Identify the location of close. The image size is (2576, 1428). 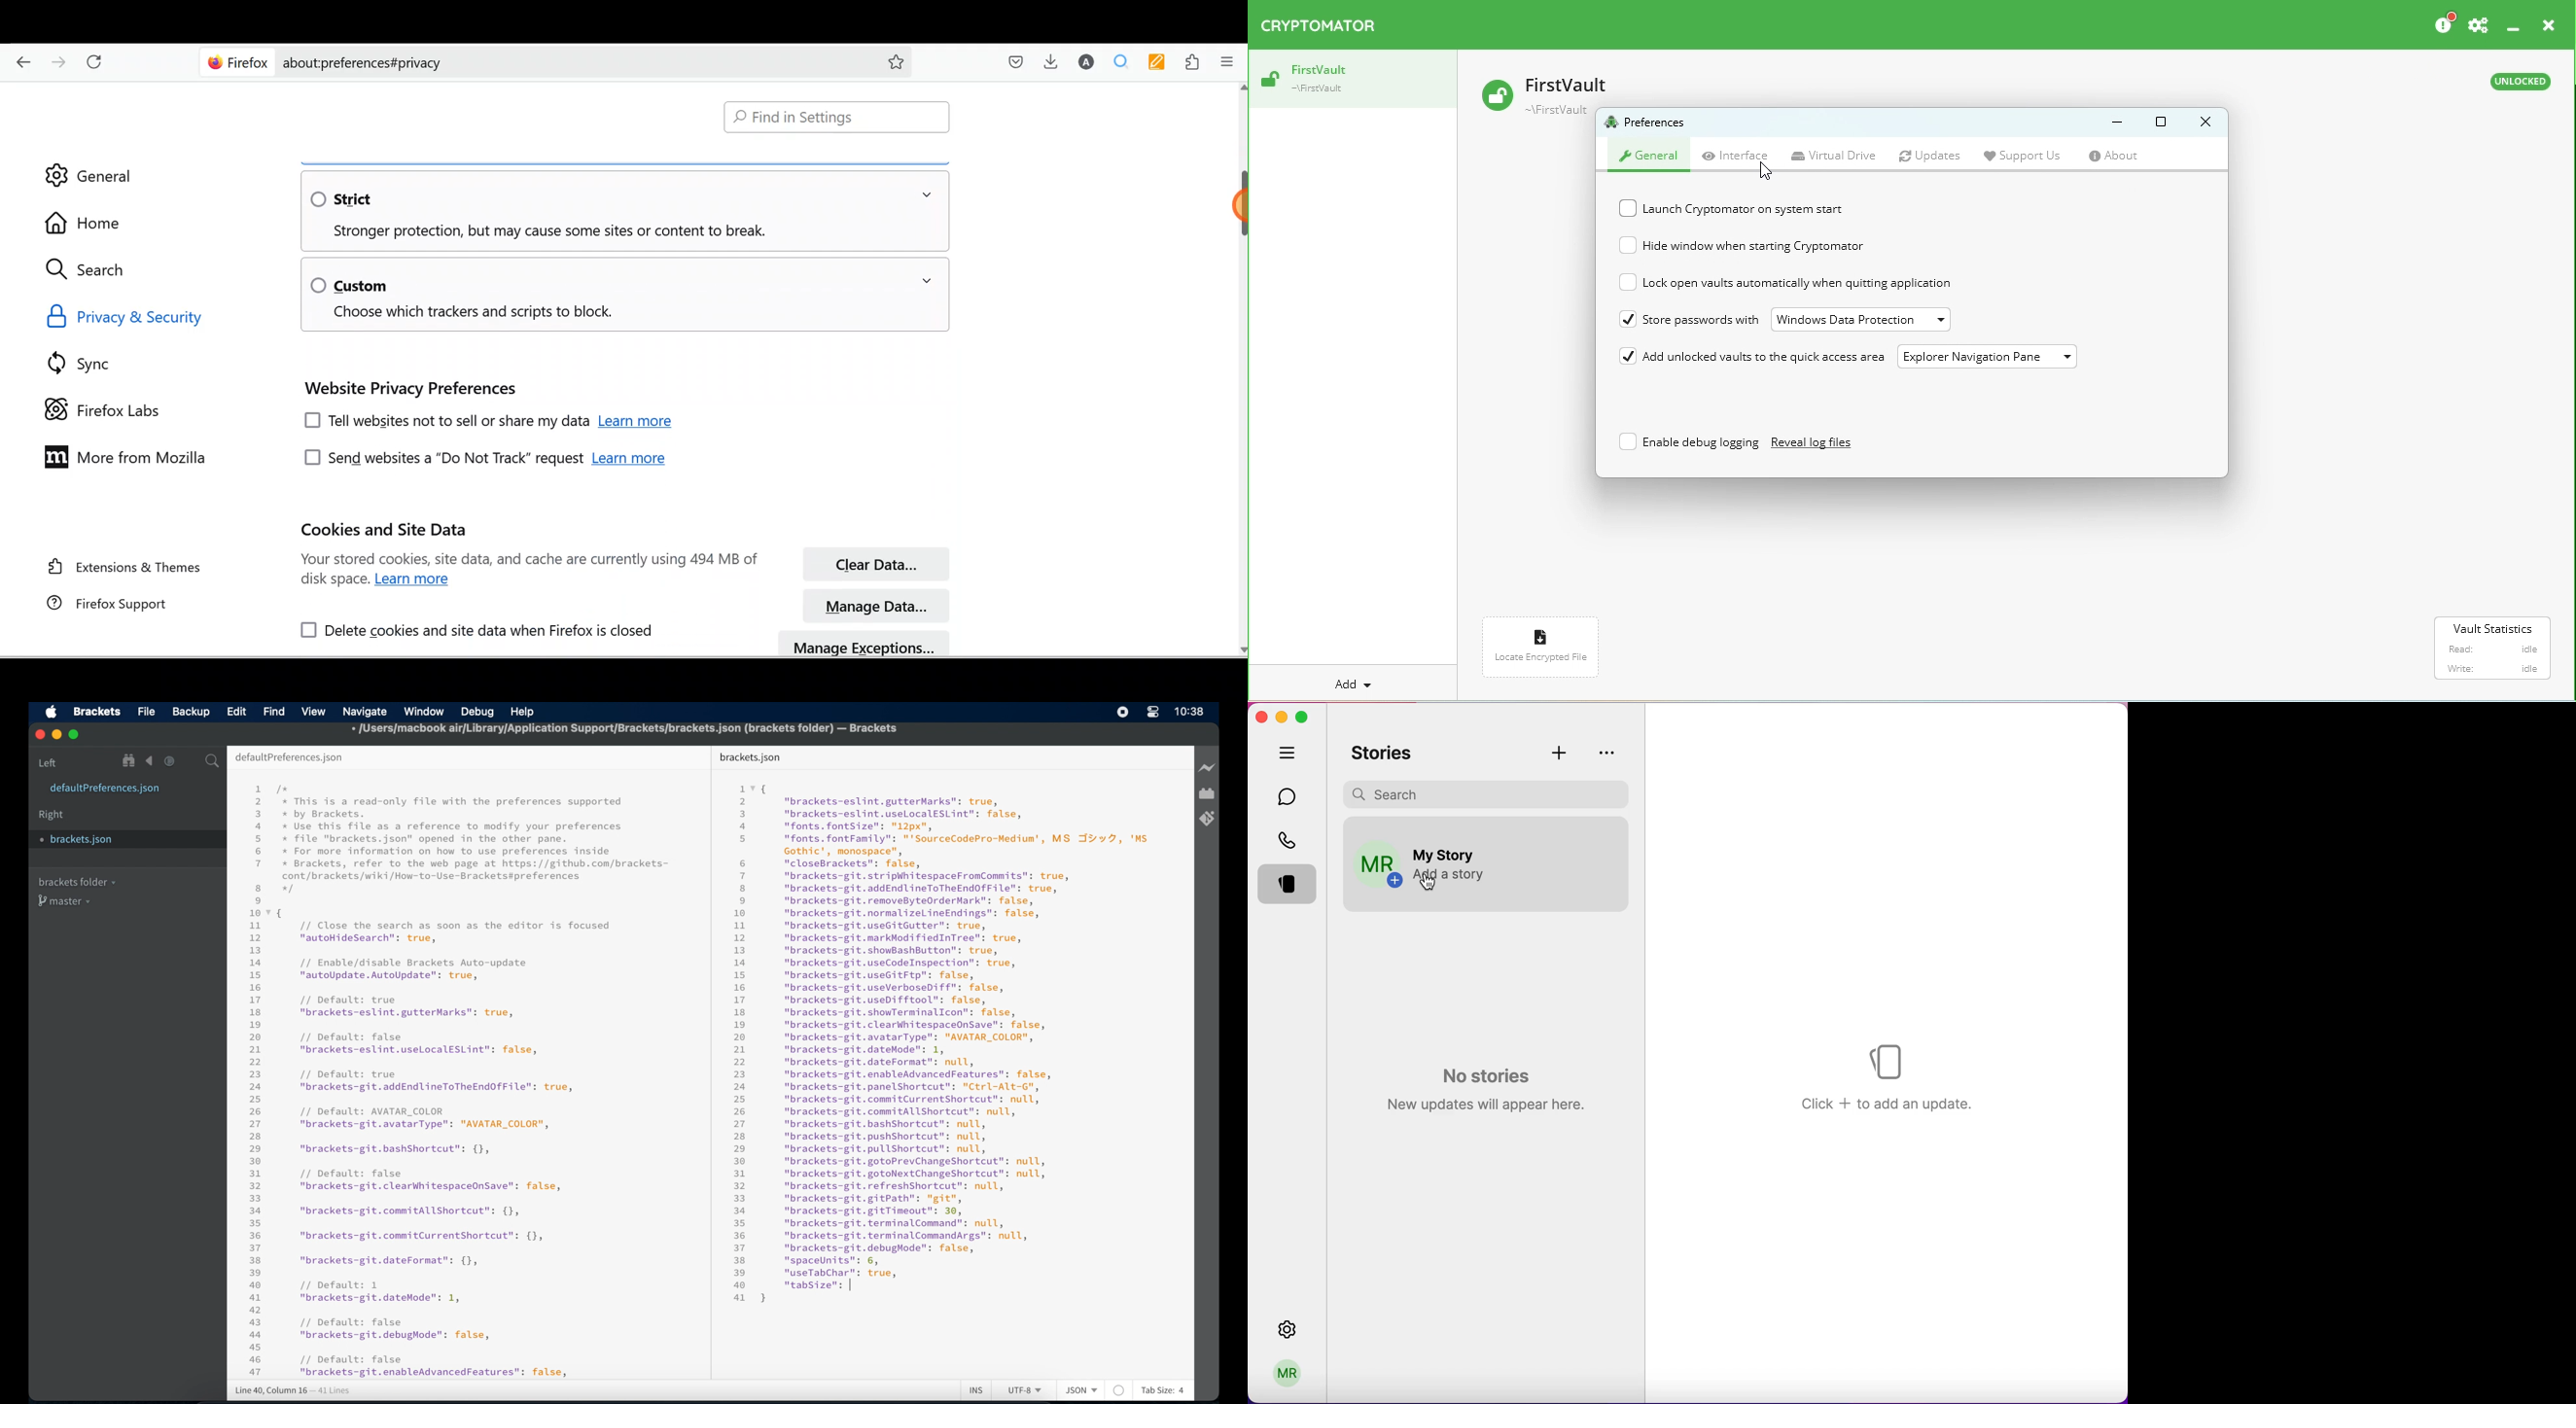
(1261, 717).